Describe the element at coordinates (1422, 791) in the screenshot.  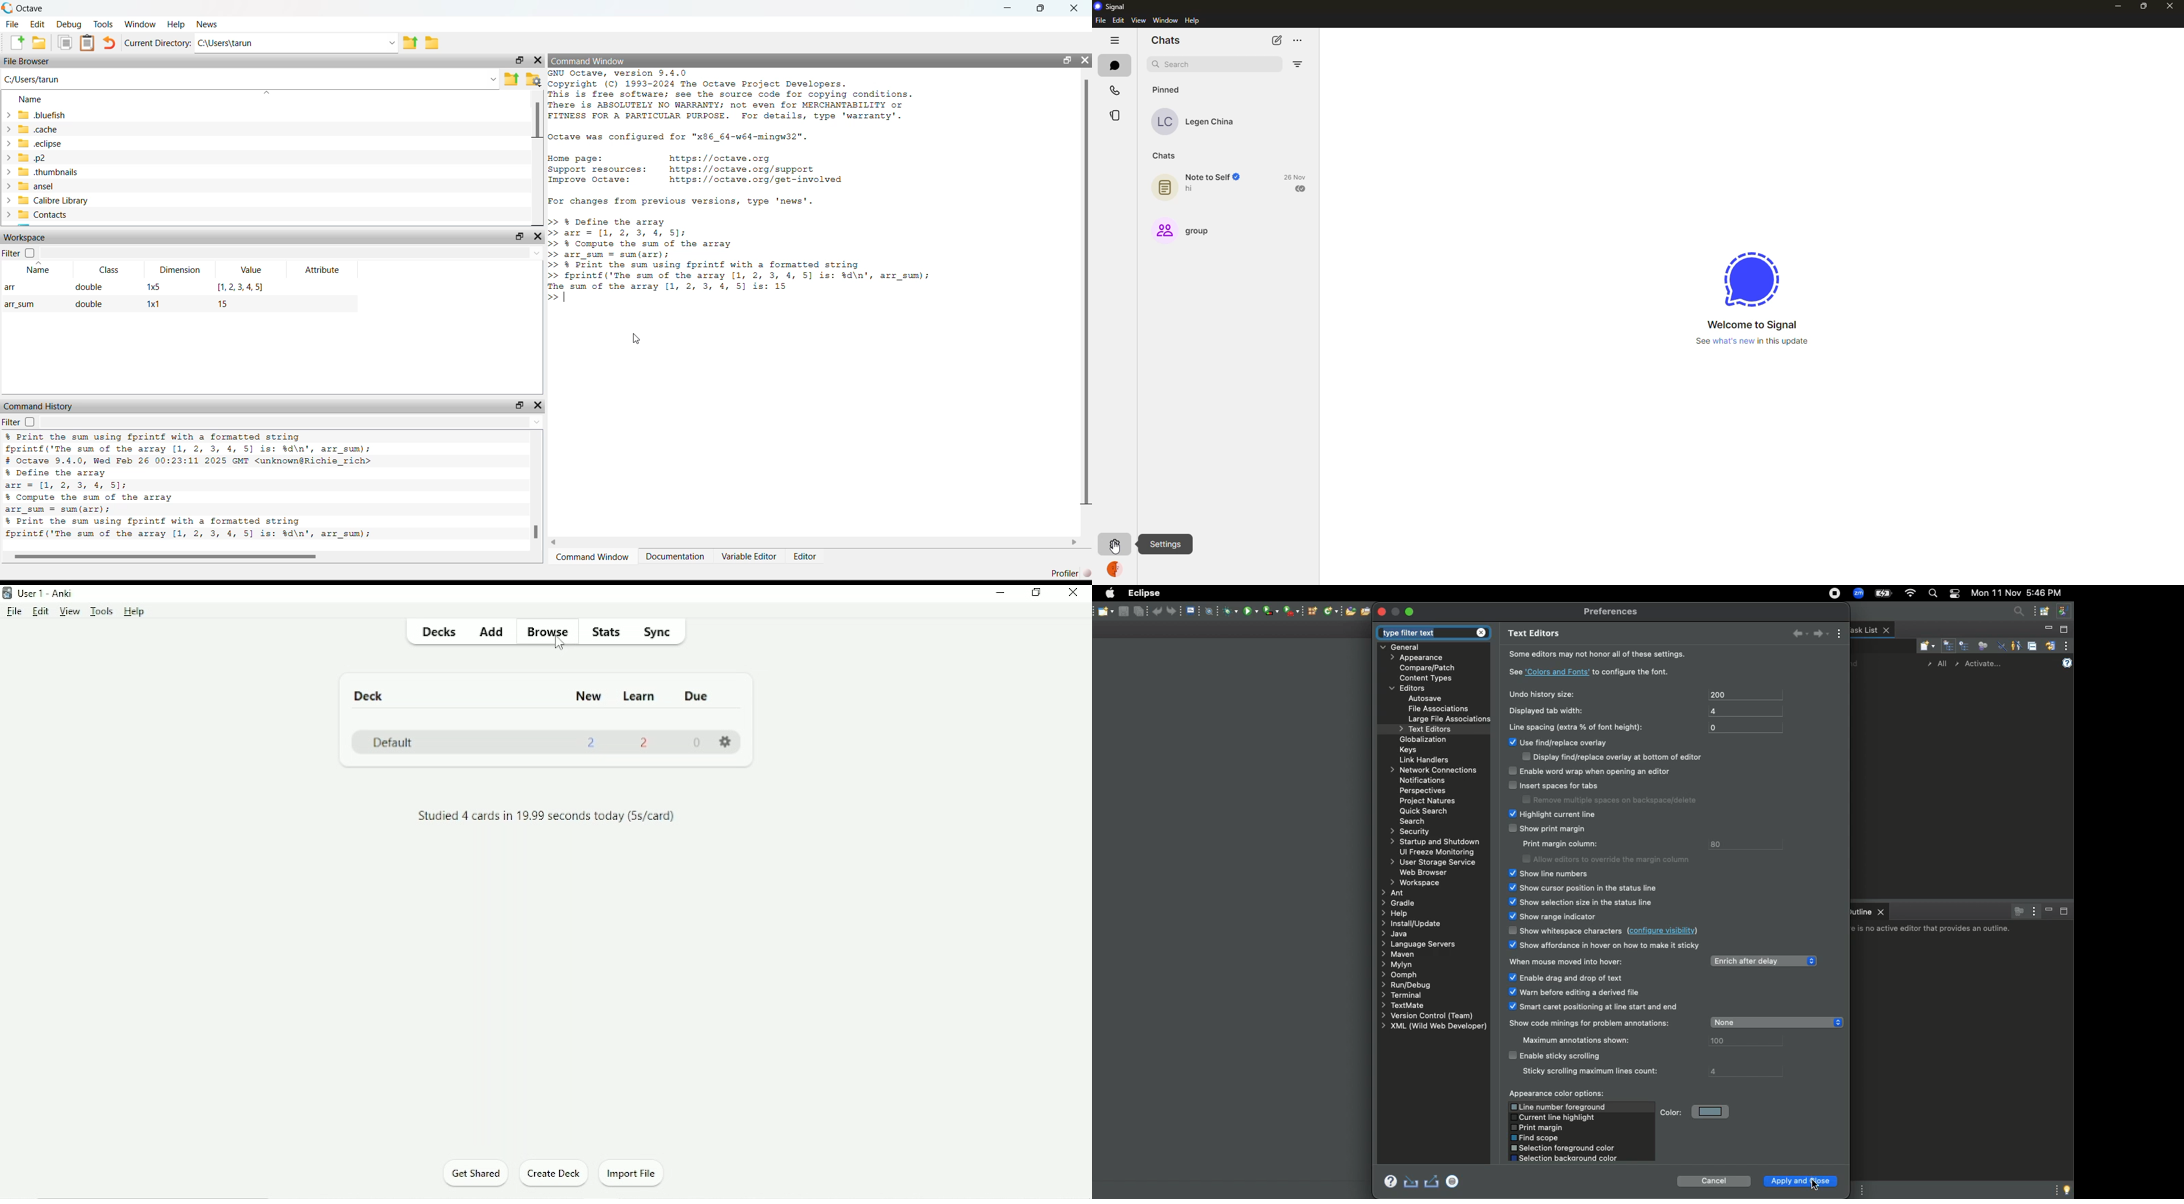
I see `Perspectives` at that location.